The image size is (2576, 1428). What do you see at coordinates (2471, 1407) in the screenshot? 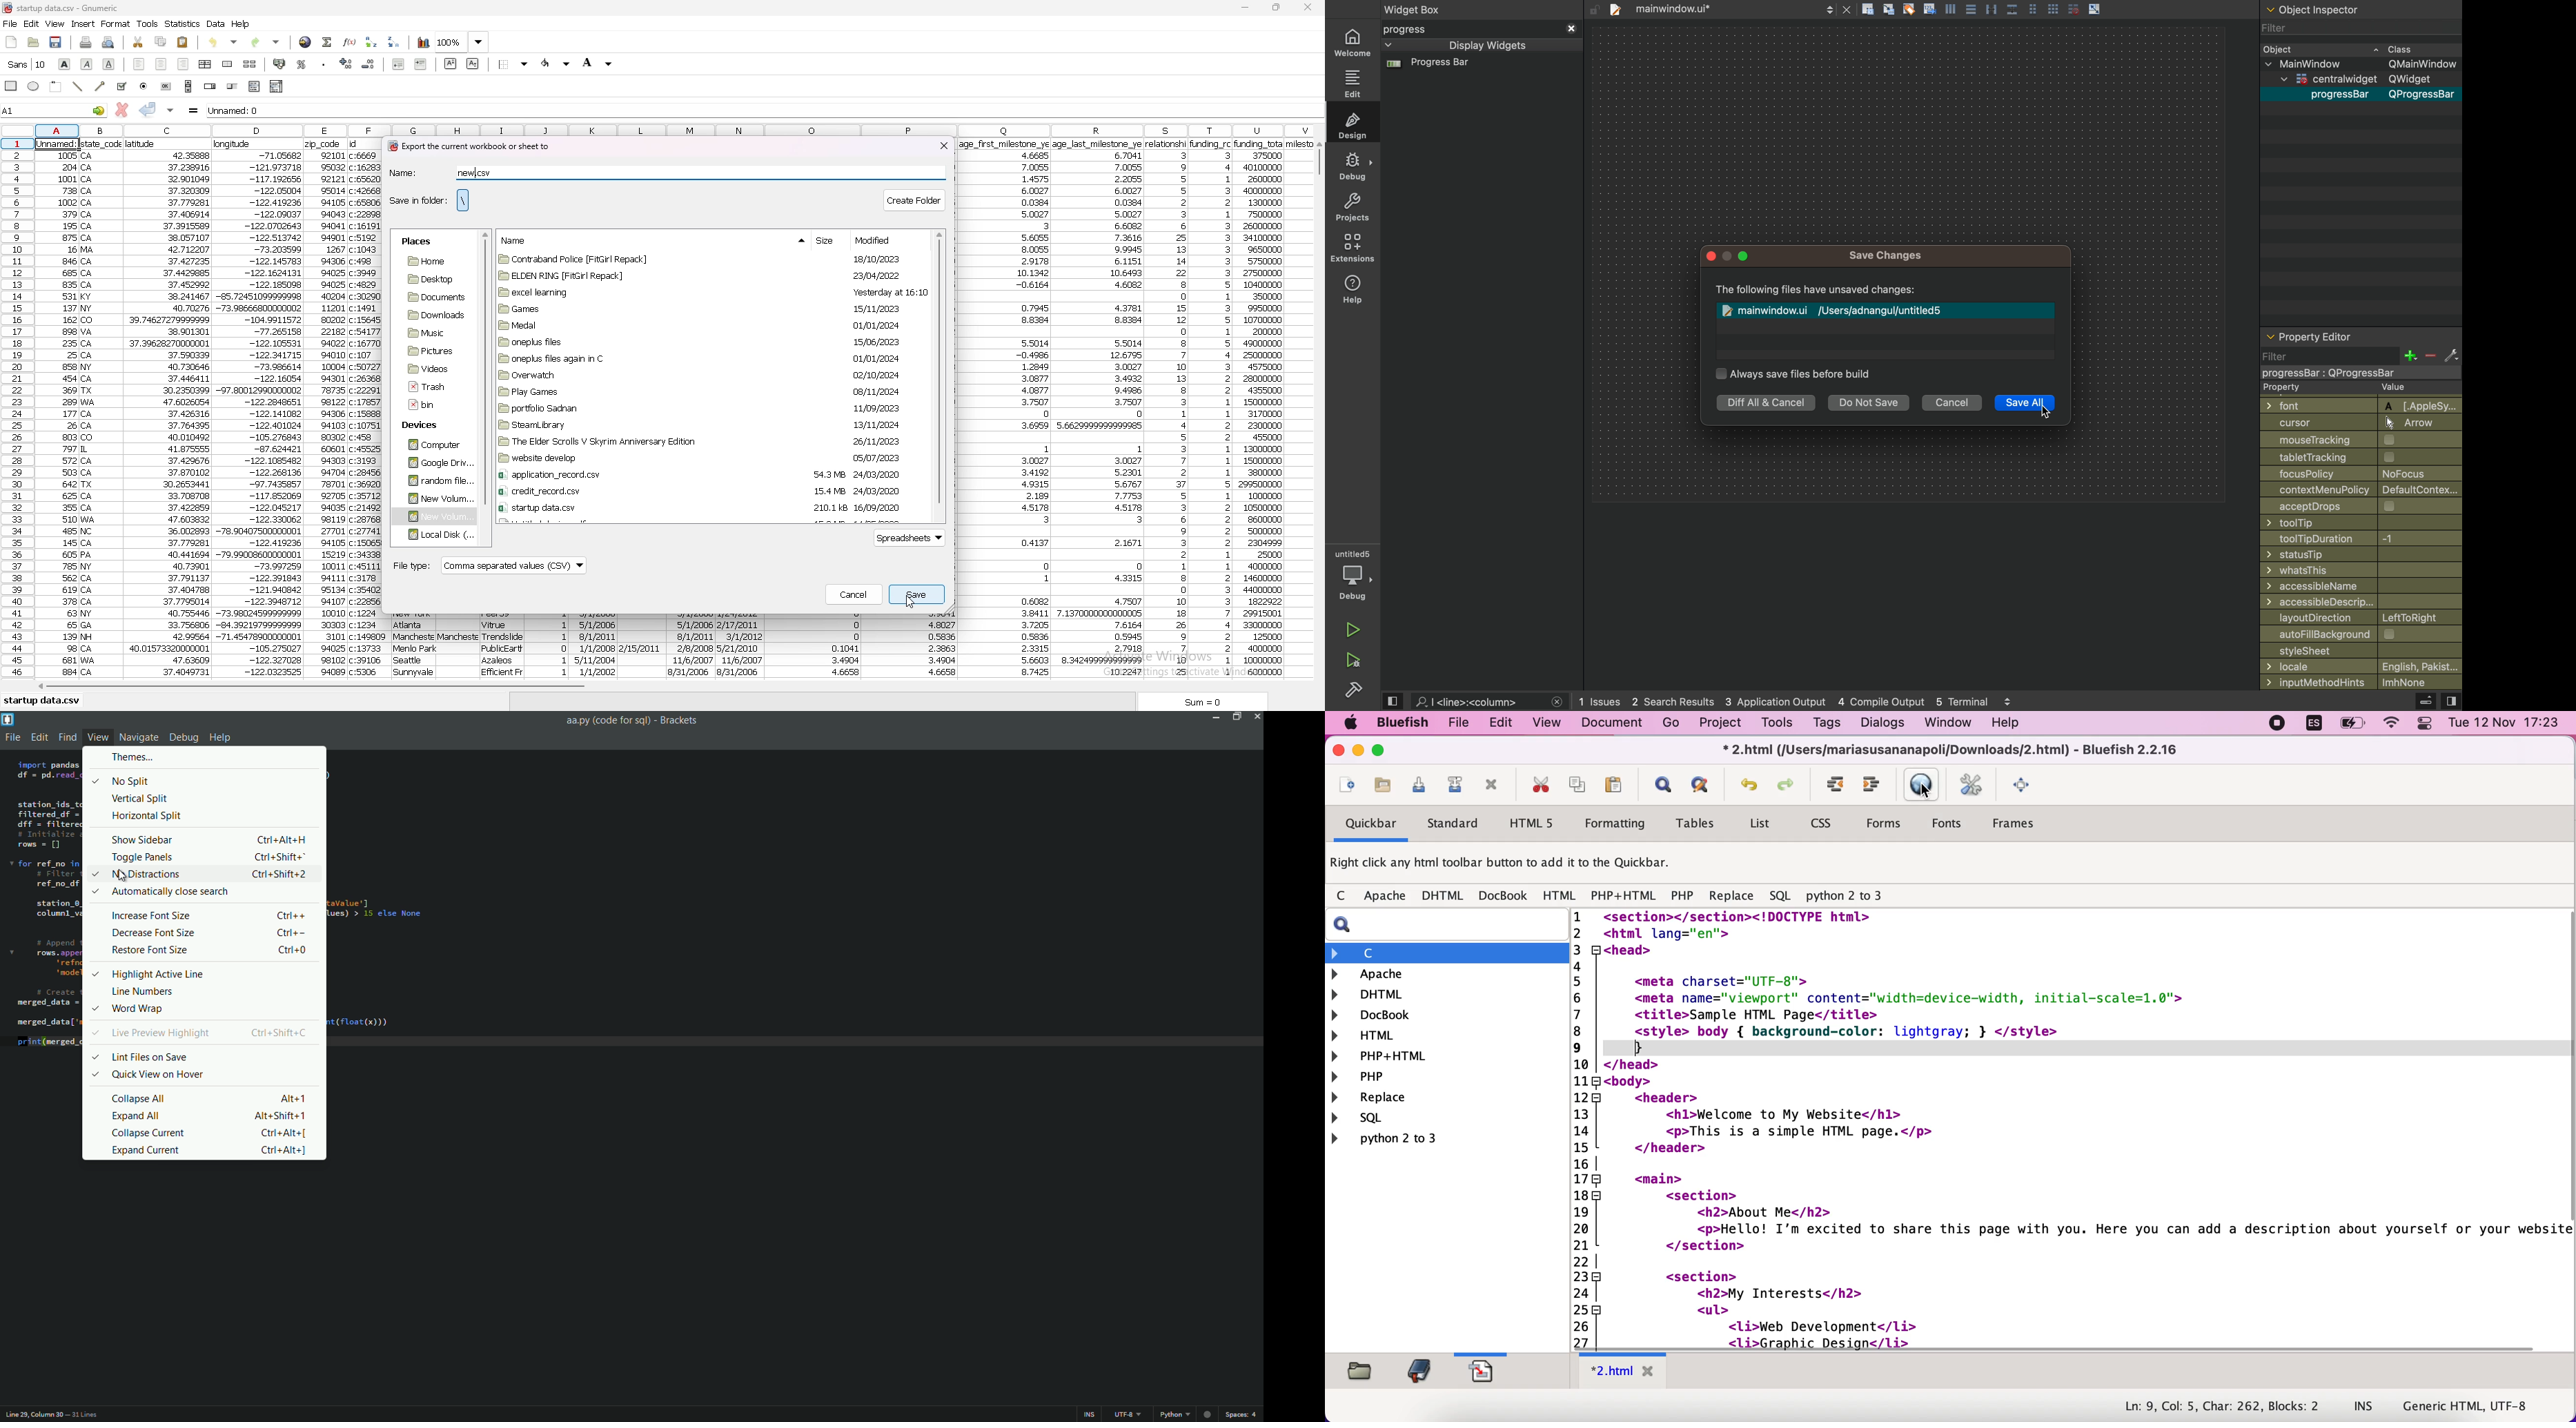
I see `generic html, UTF-8` at bounding box center [2471, 1407].